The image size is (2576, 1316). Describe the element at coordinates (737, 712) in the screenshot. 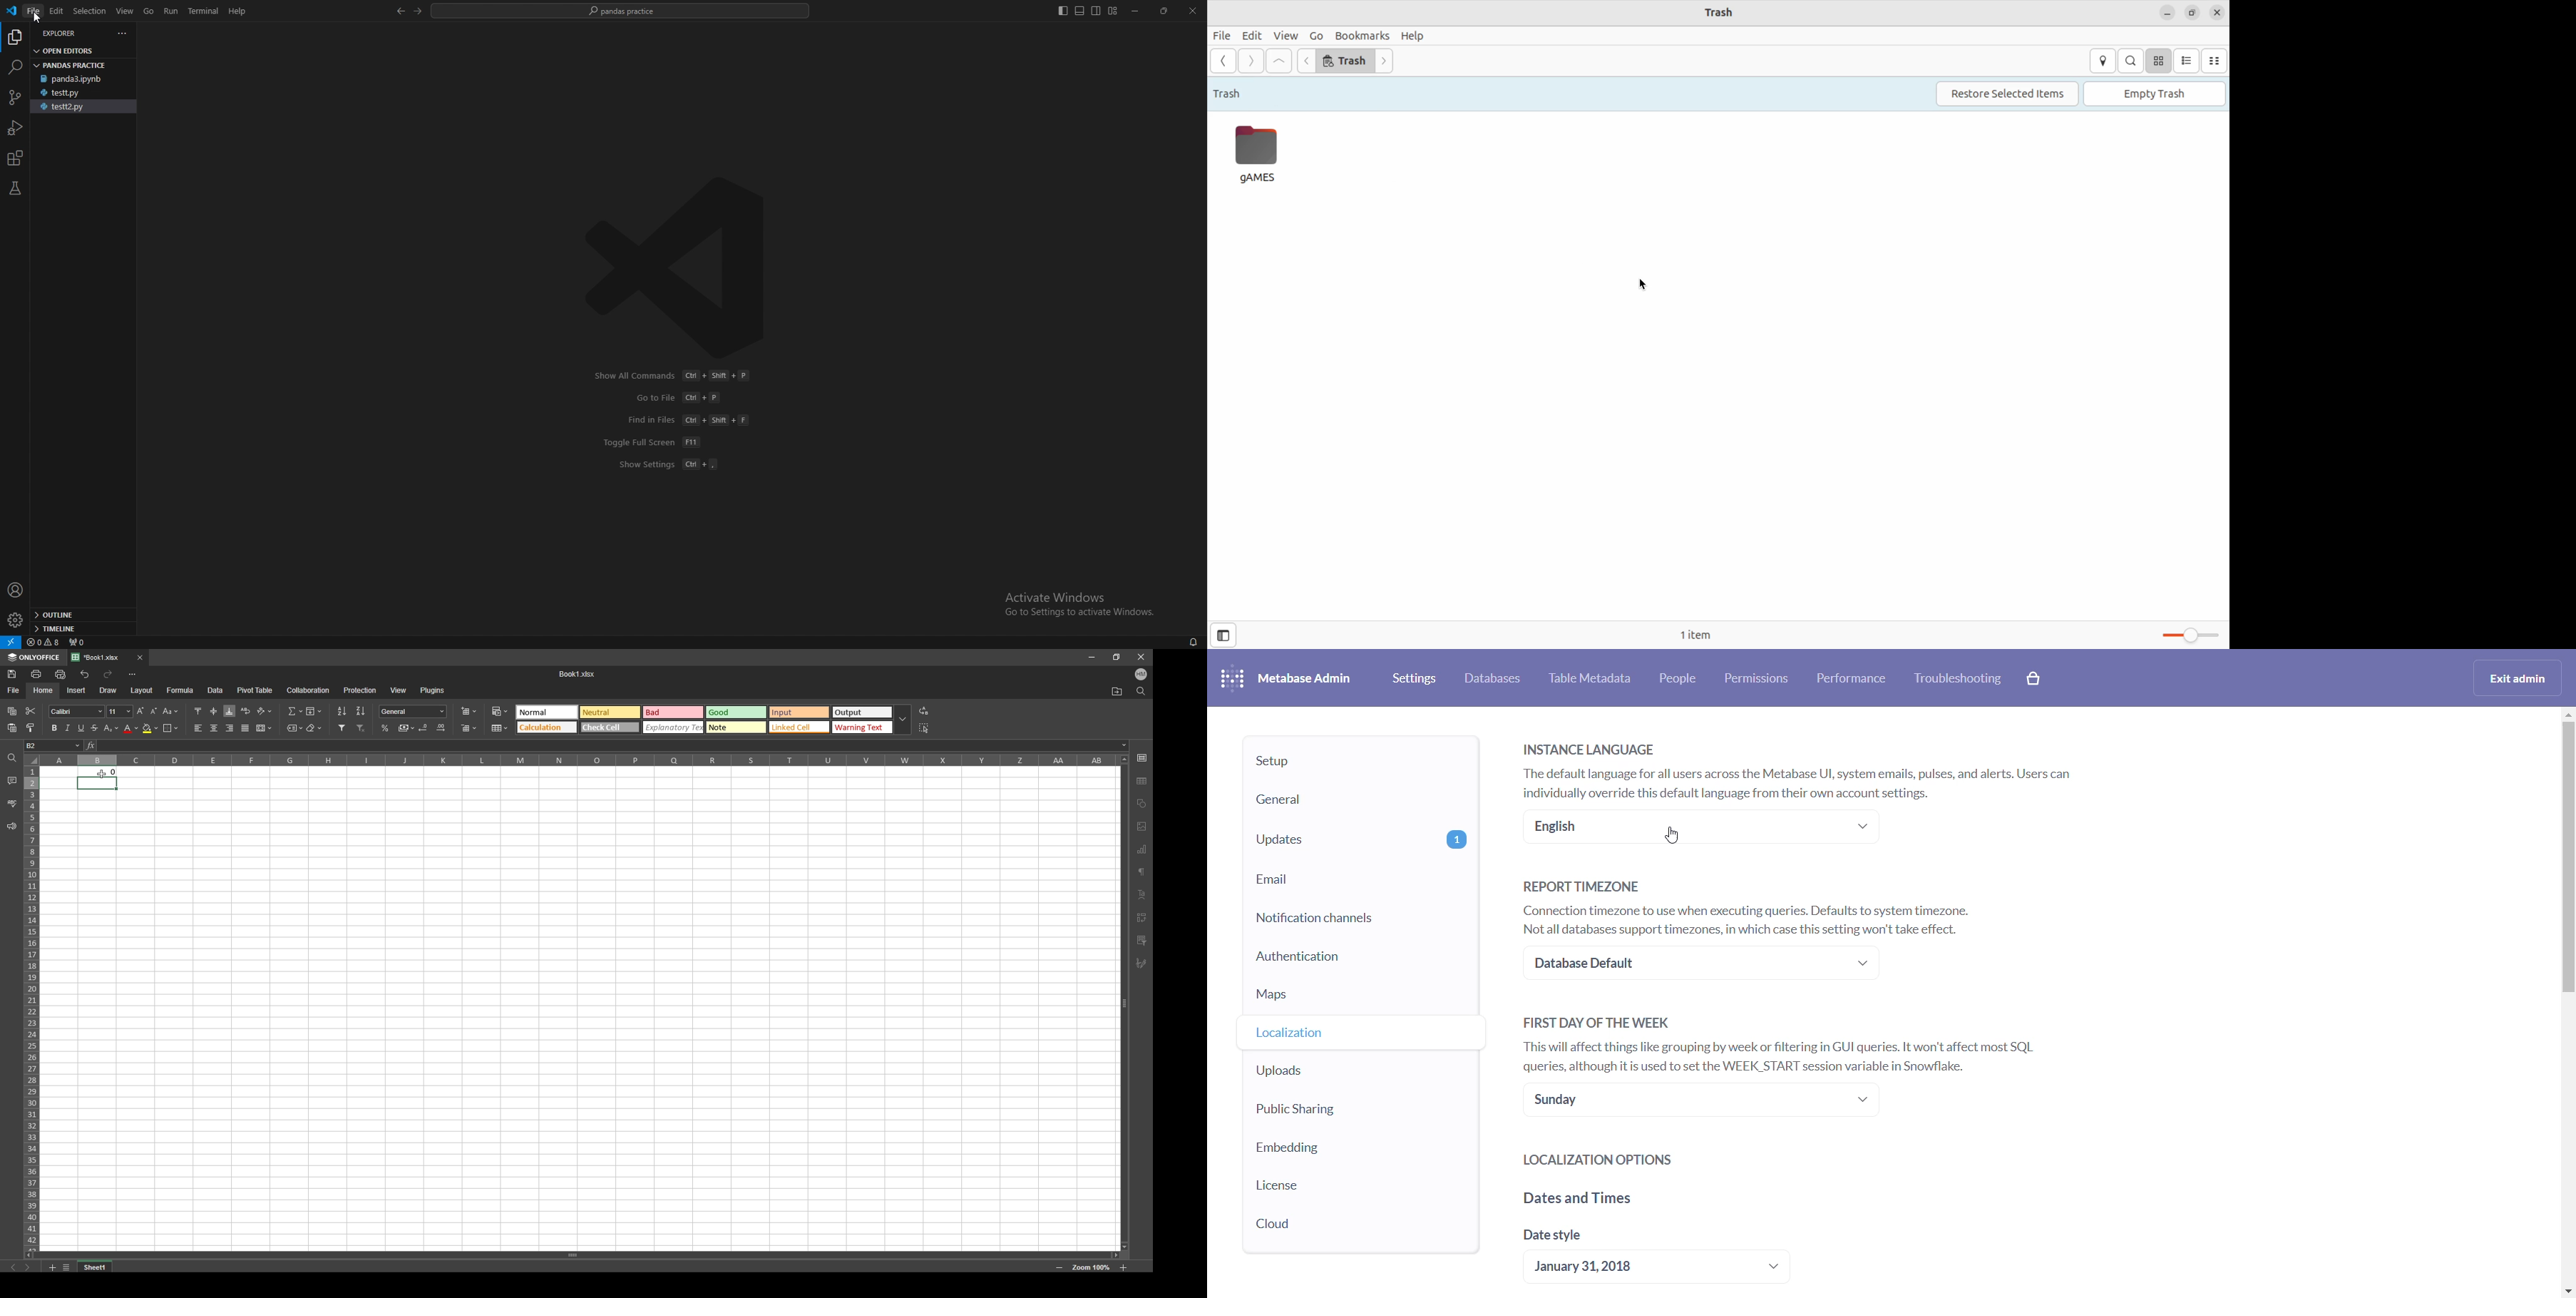

I see `Good` at that location.